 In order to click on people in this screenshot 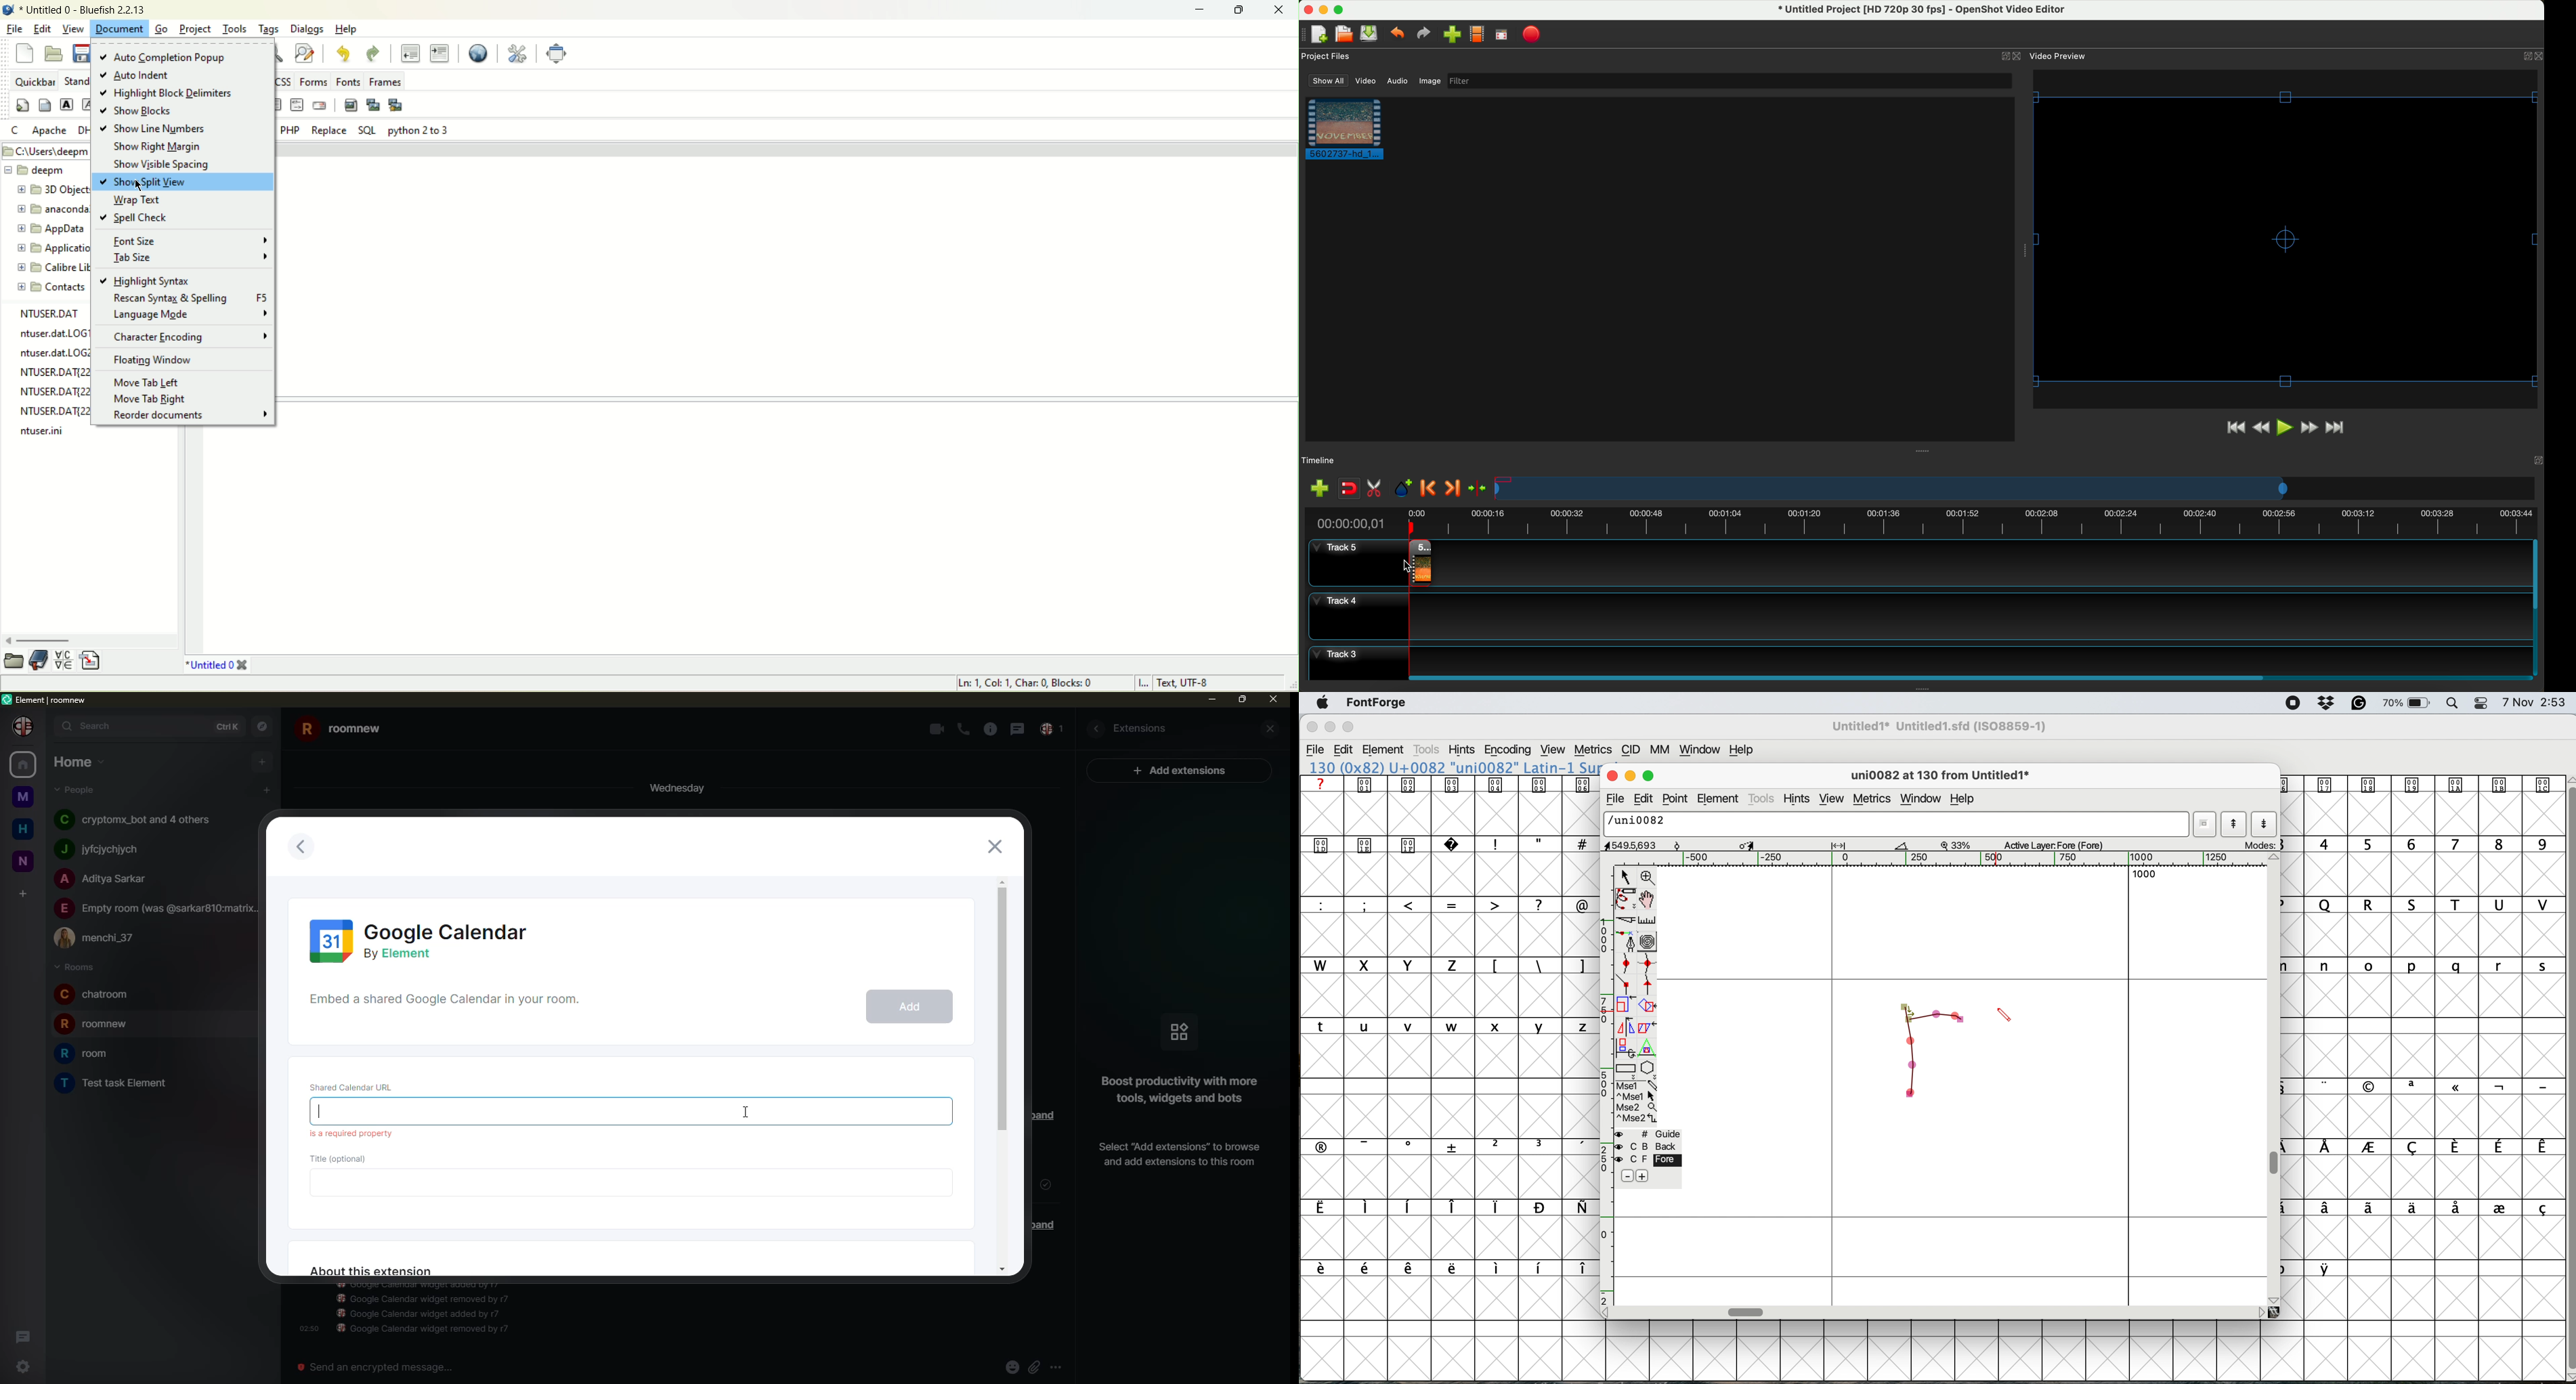, I will do `click(107, 879)`.